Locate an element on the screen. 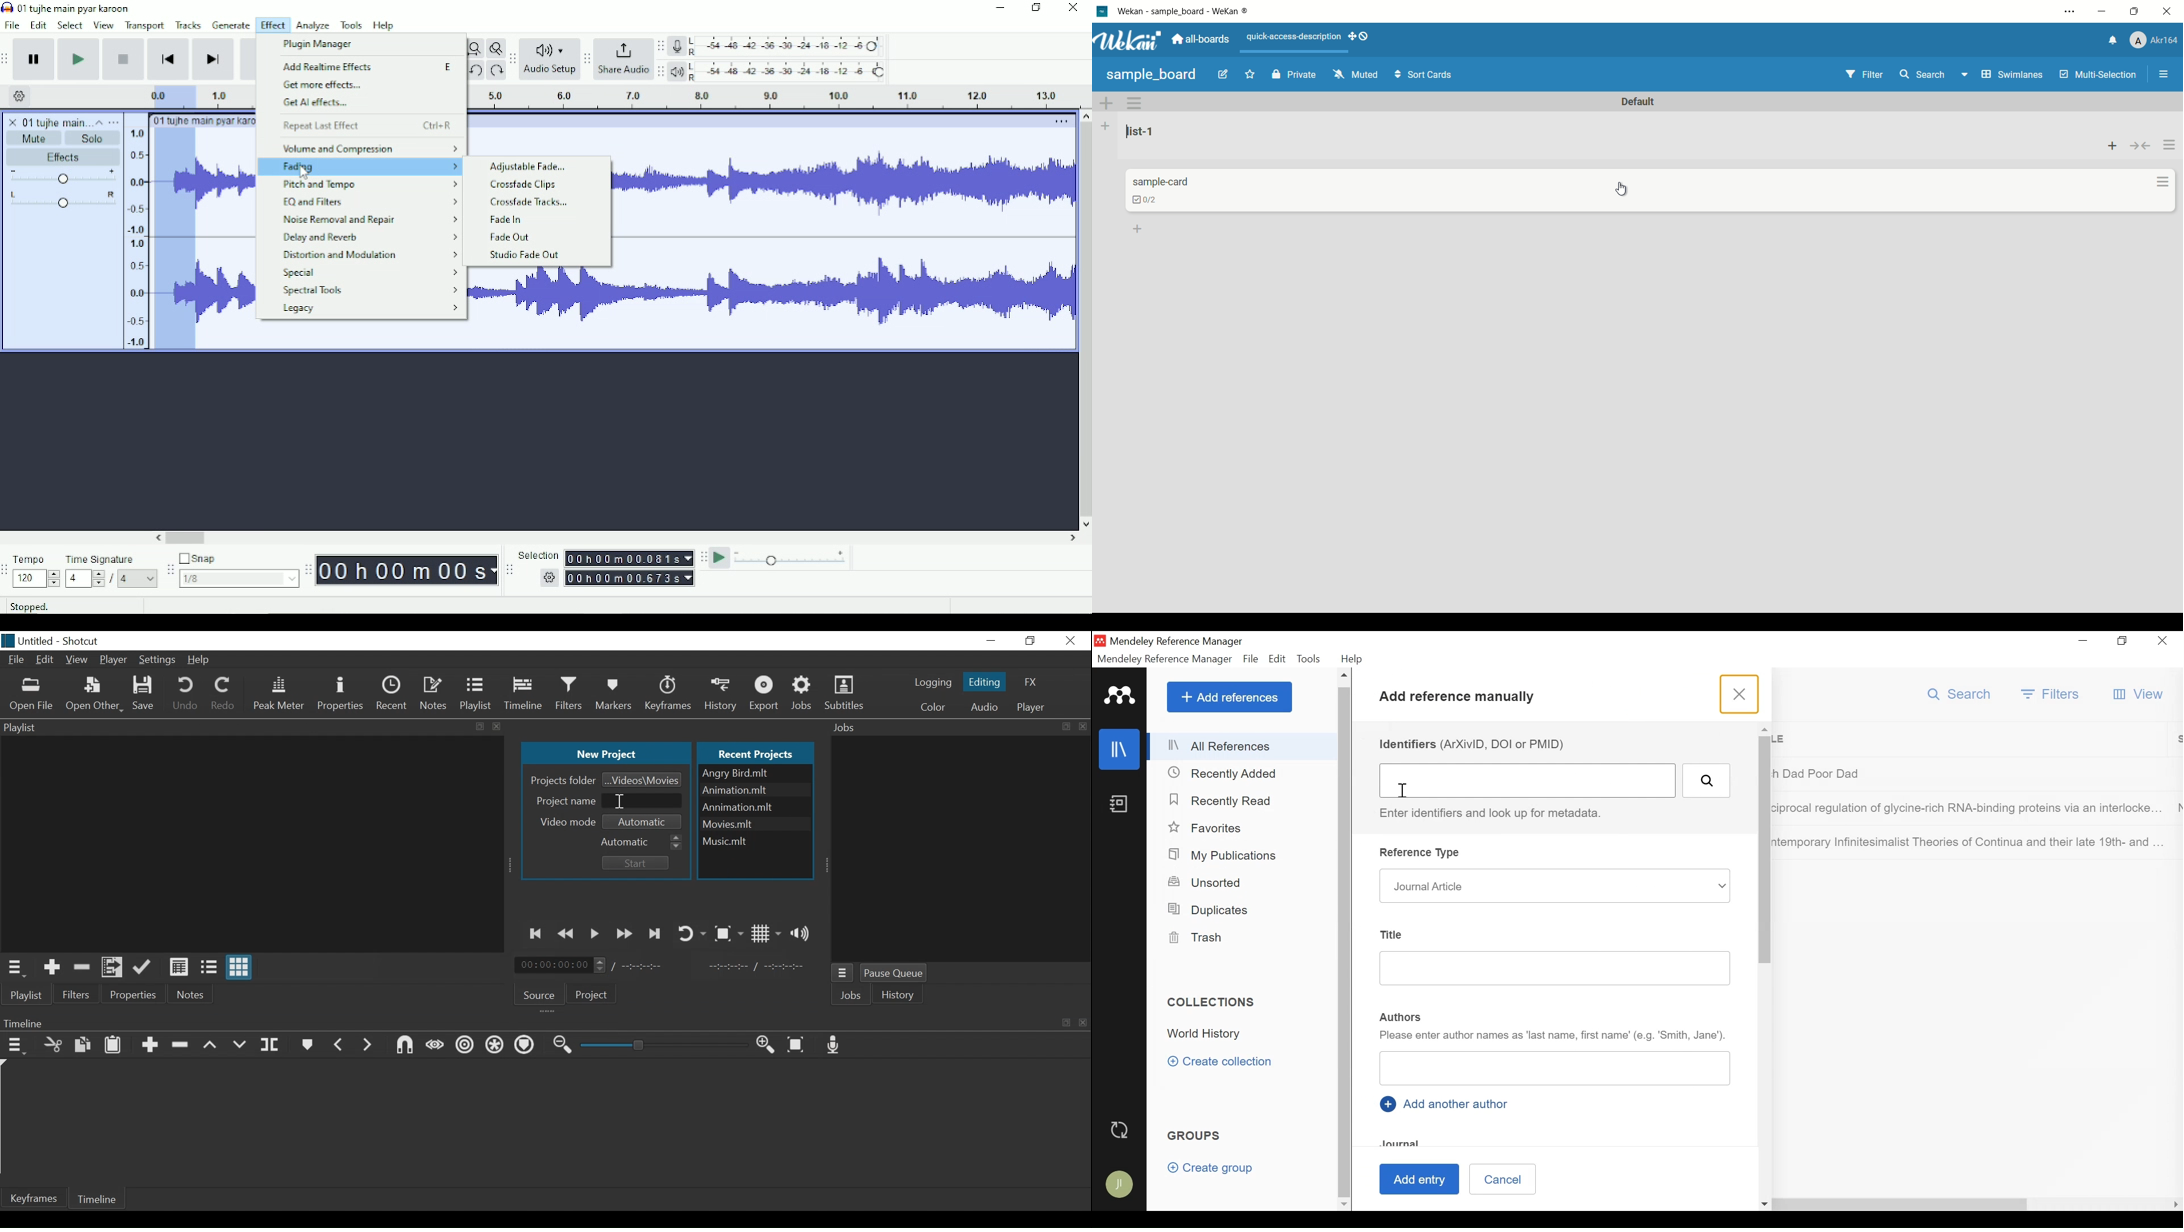 This screenshot has height=1232, width=2184. Adjustable Fade is located at coordinates (528, 167).